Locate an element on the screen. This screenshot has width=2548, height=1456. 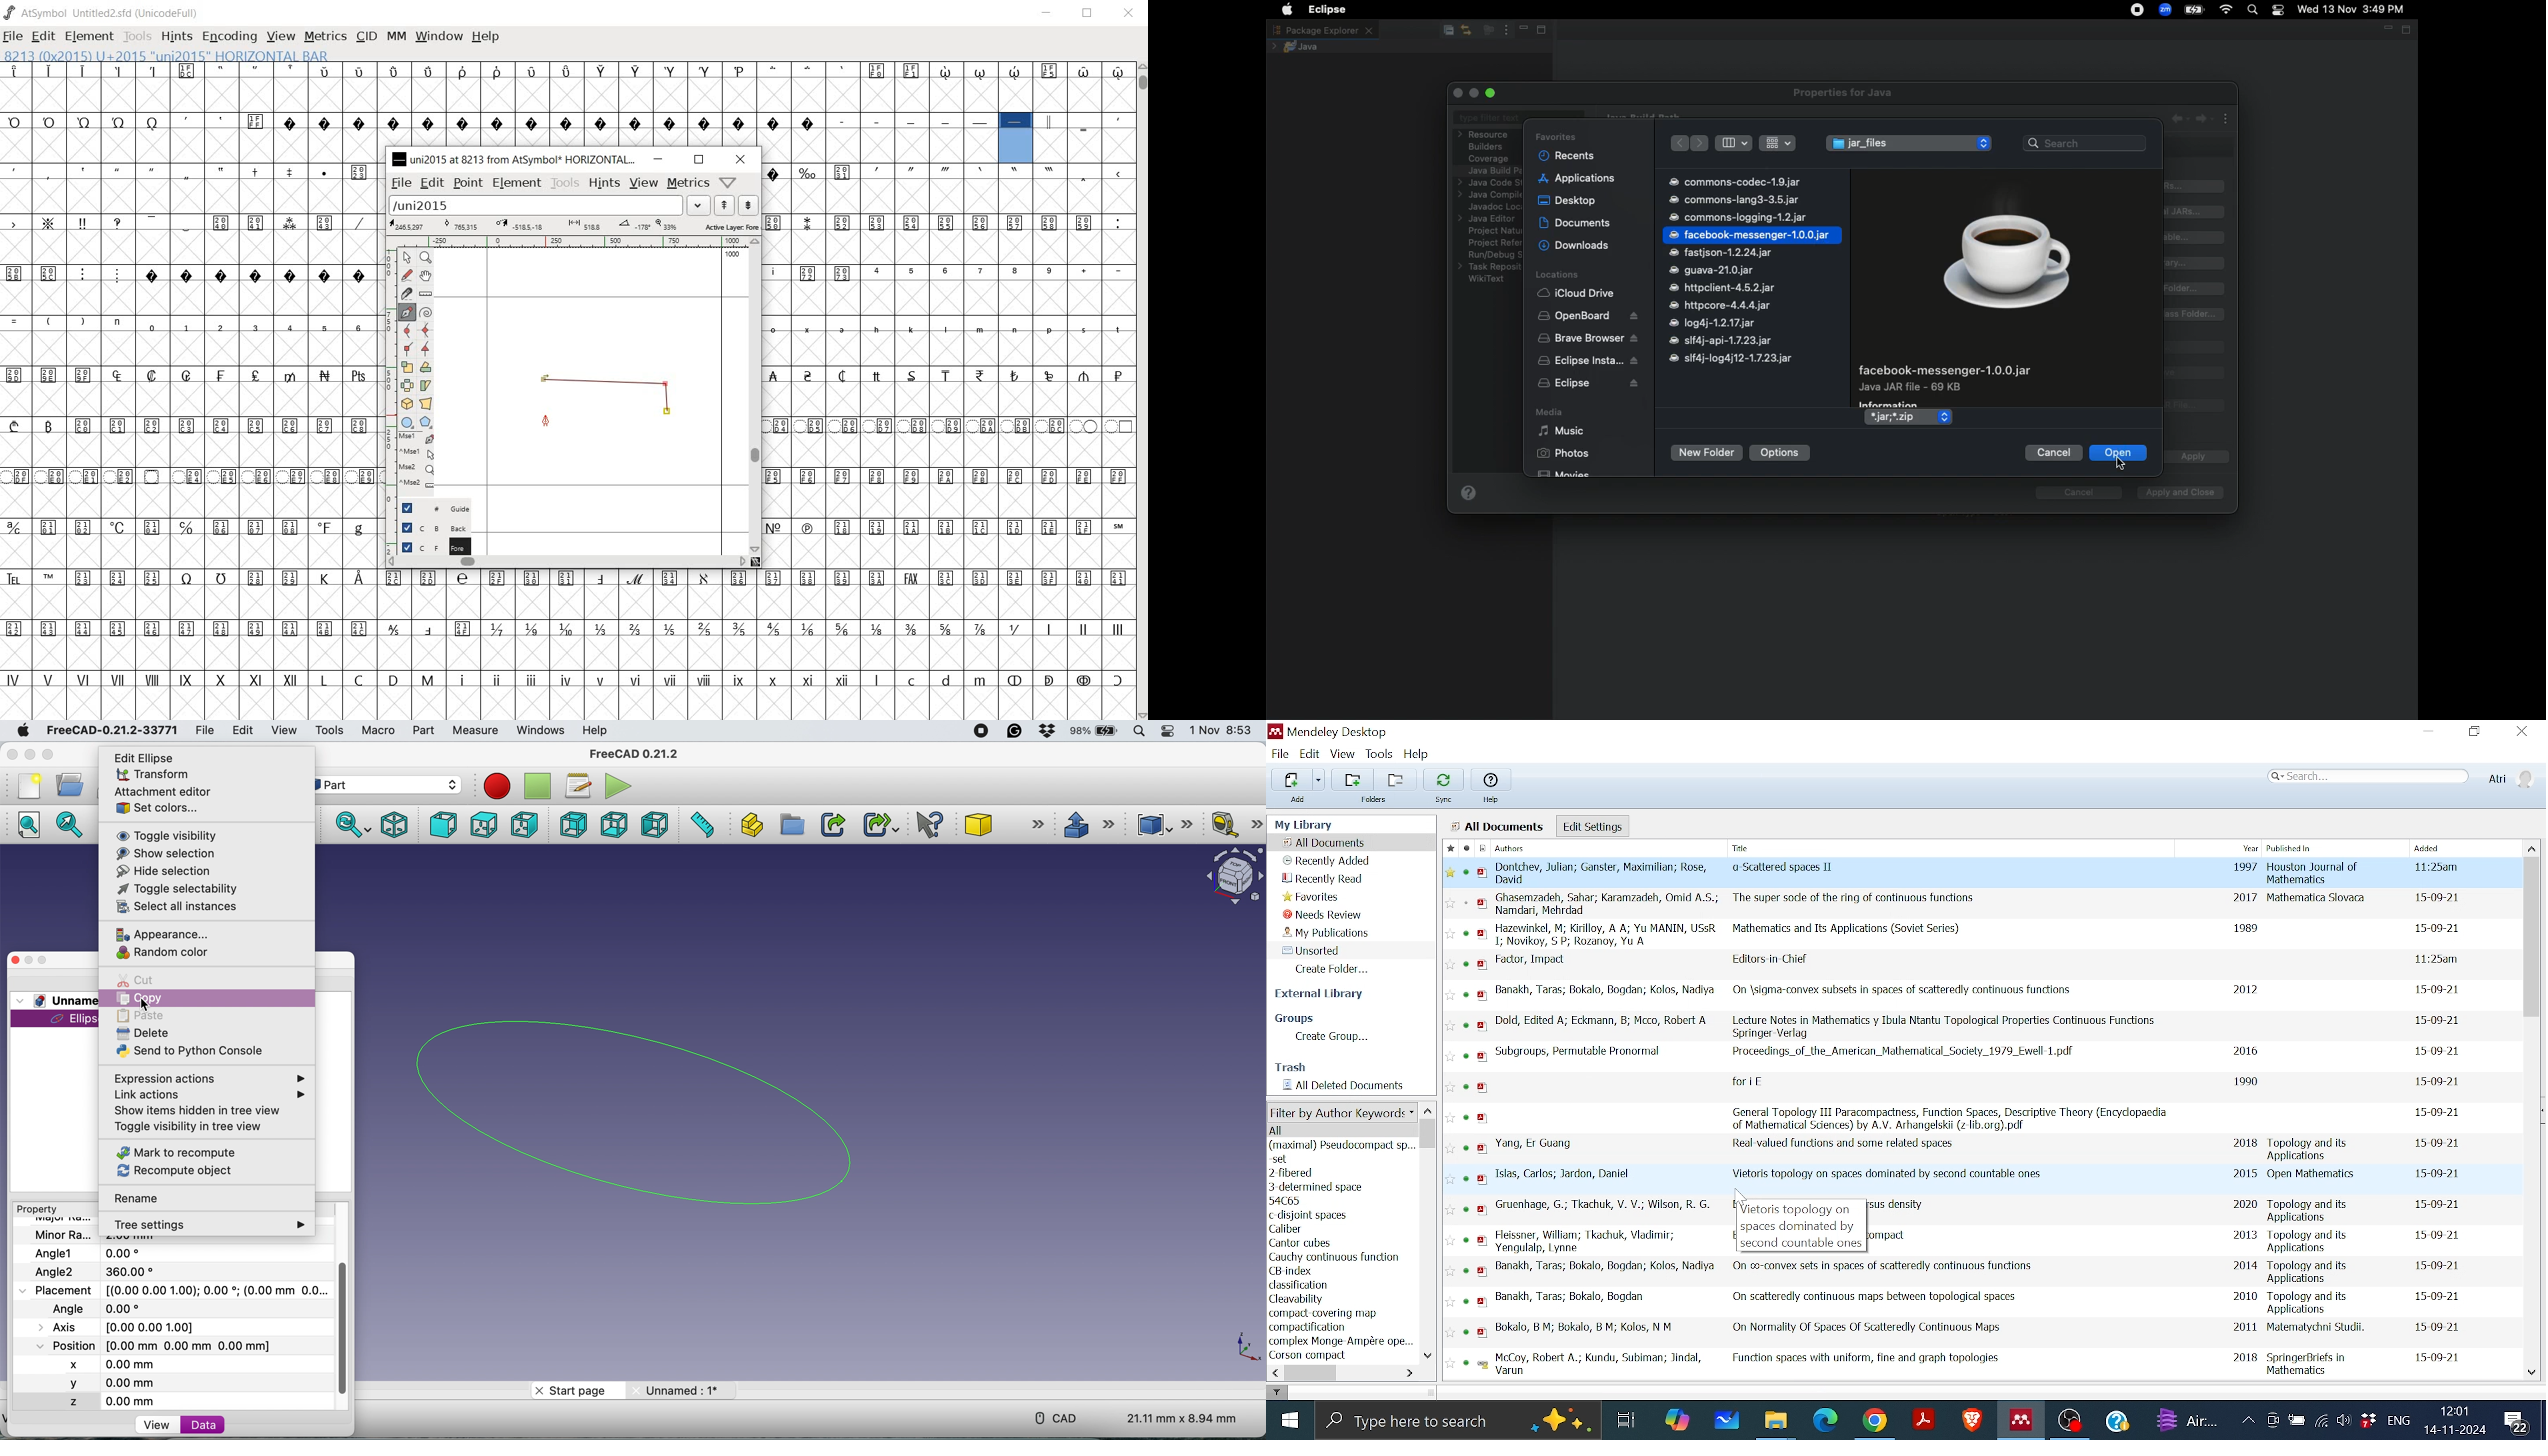
pdf is located at coordinates (1484, 1208).